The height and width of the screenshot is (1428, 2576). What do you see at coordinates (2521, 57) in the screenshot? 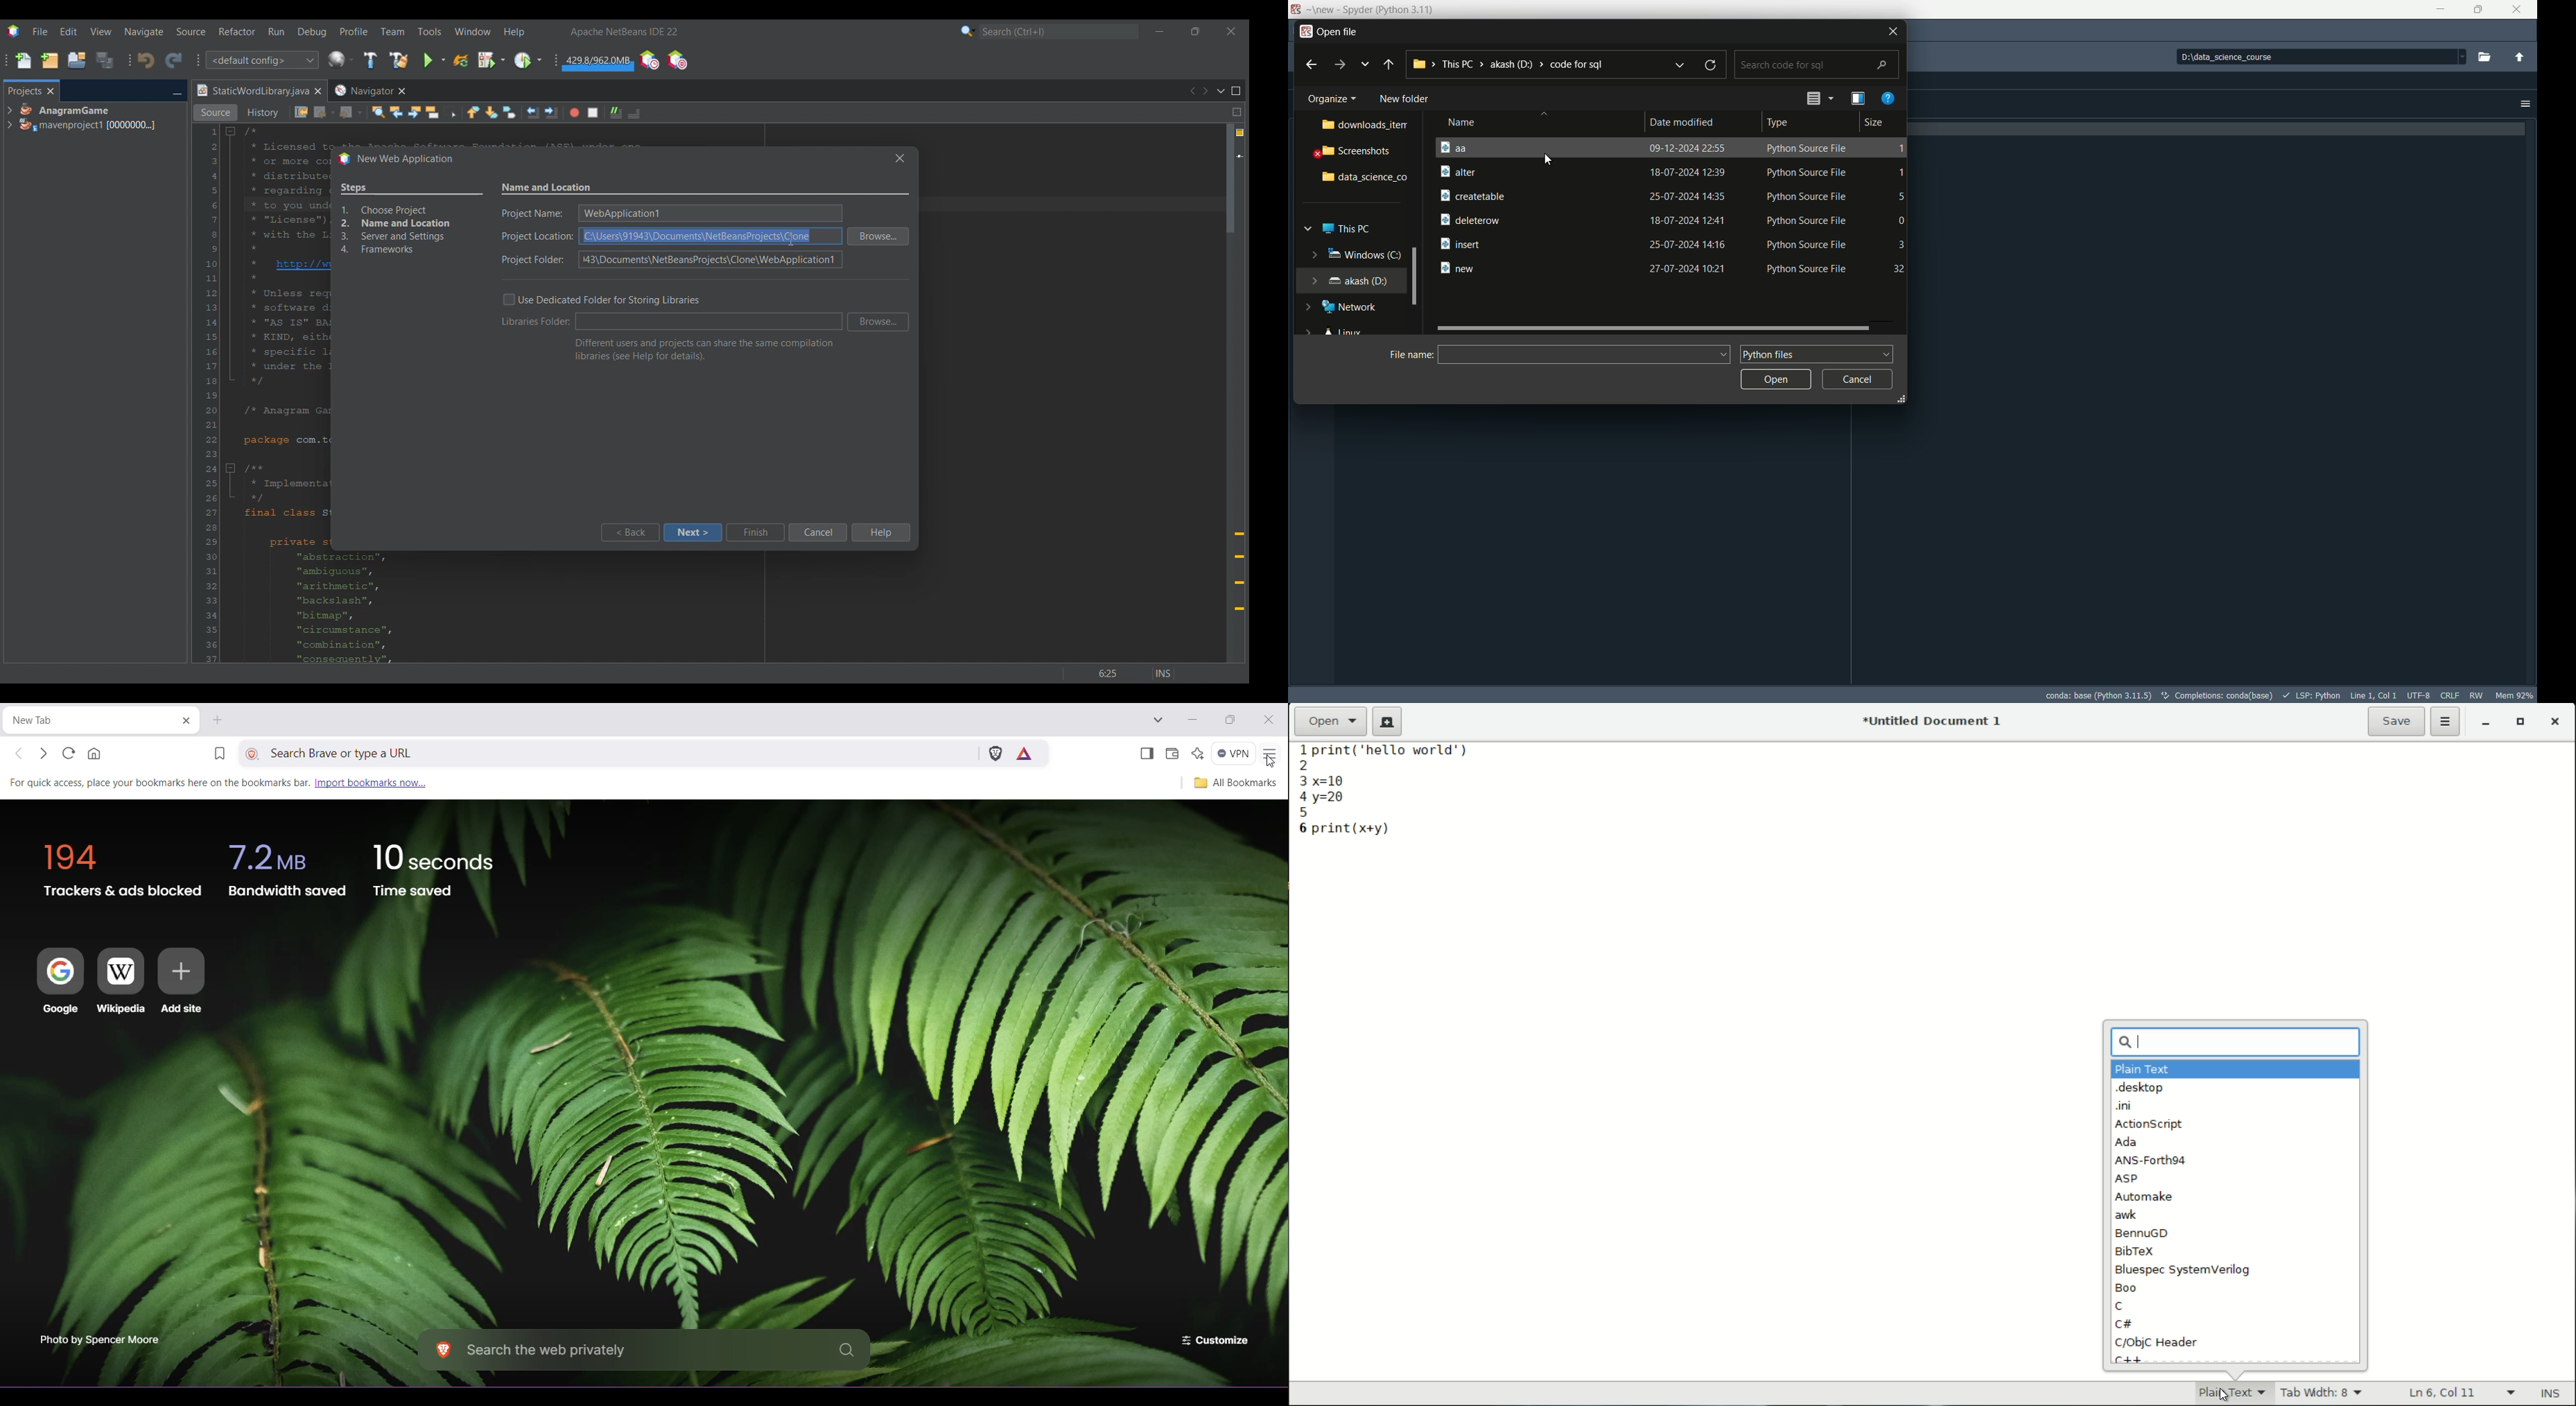
I see `change to parent directory` at bounding box center [2521, 57].